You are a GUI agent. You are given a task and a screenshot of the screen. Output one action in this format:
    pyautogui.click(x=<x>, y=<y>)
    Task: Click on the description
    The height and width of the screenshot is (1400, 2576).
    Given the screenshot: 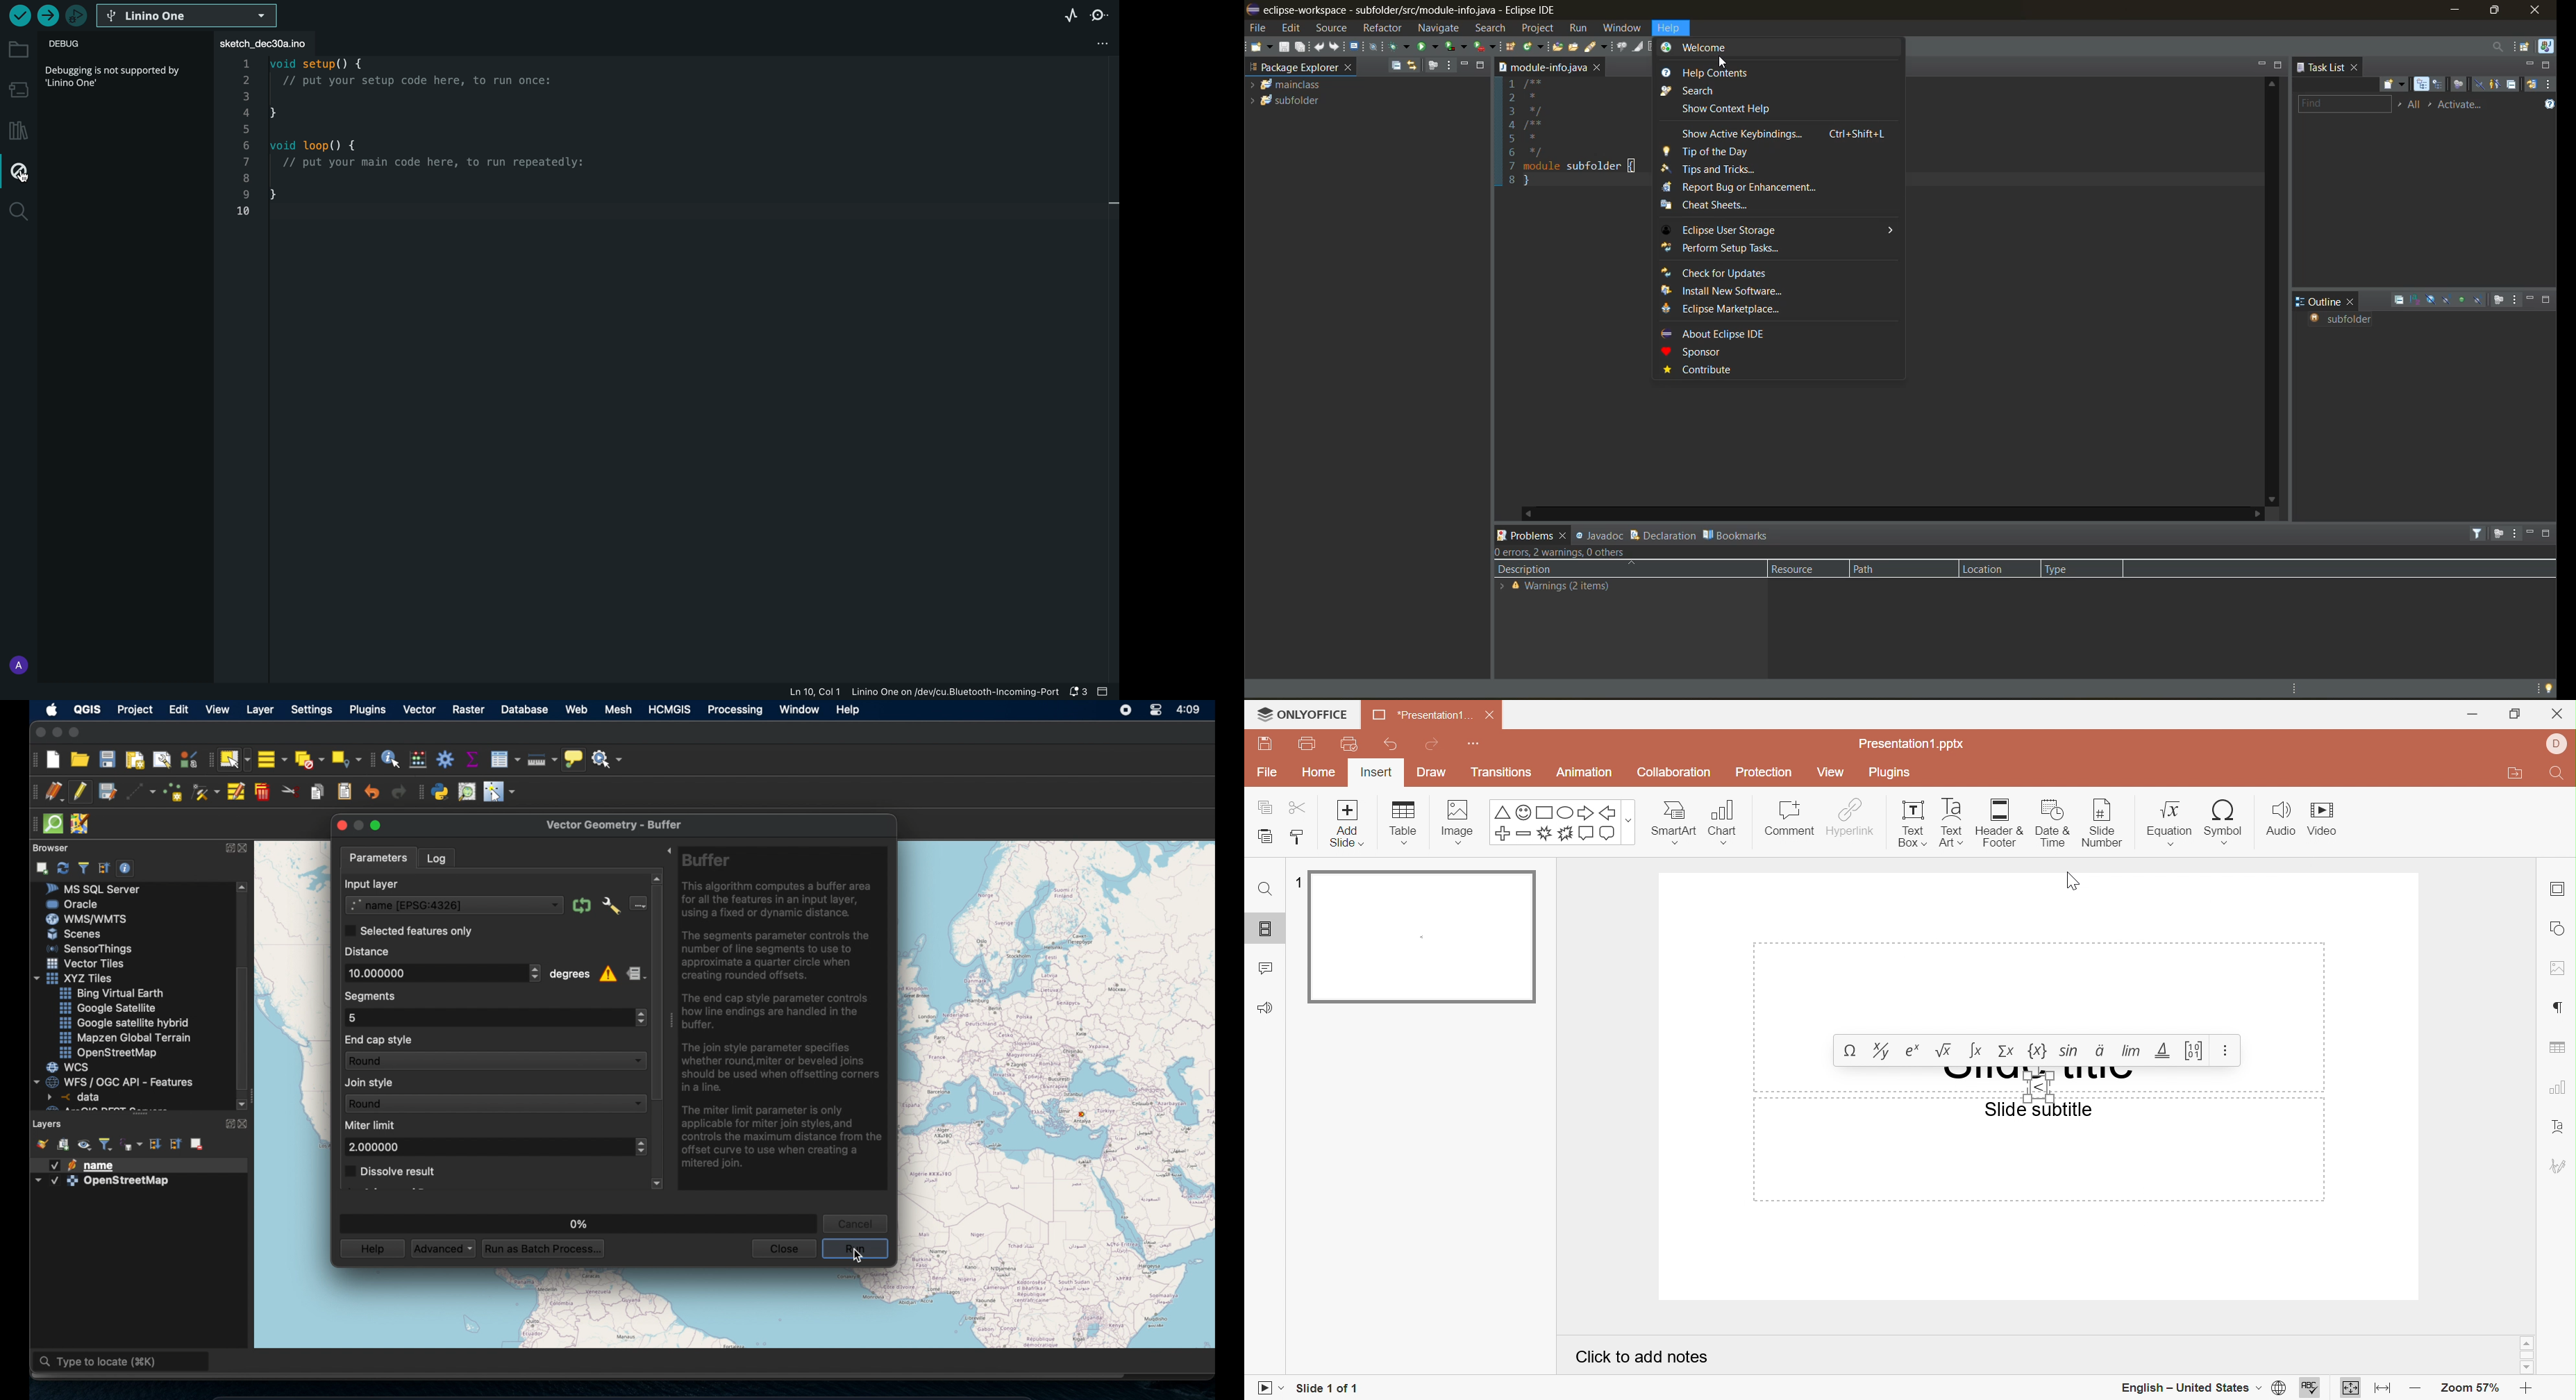 What is the action you would take?
    pyautogui.click(x=121, y=79)
    